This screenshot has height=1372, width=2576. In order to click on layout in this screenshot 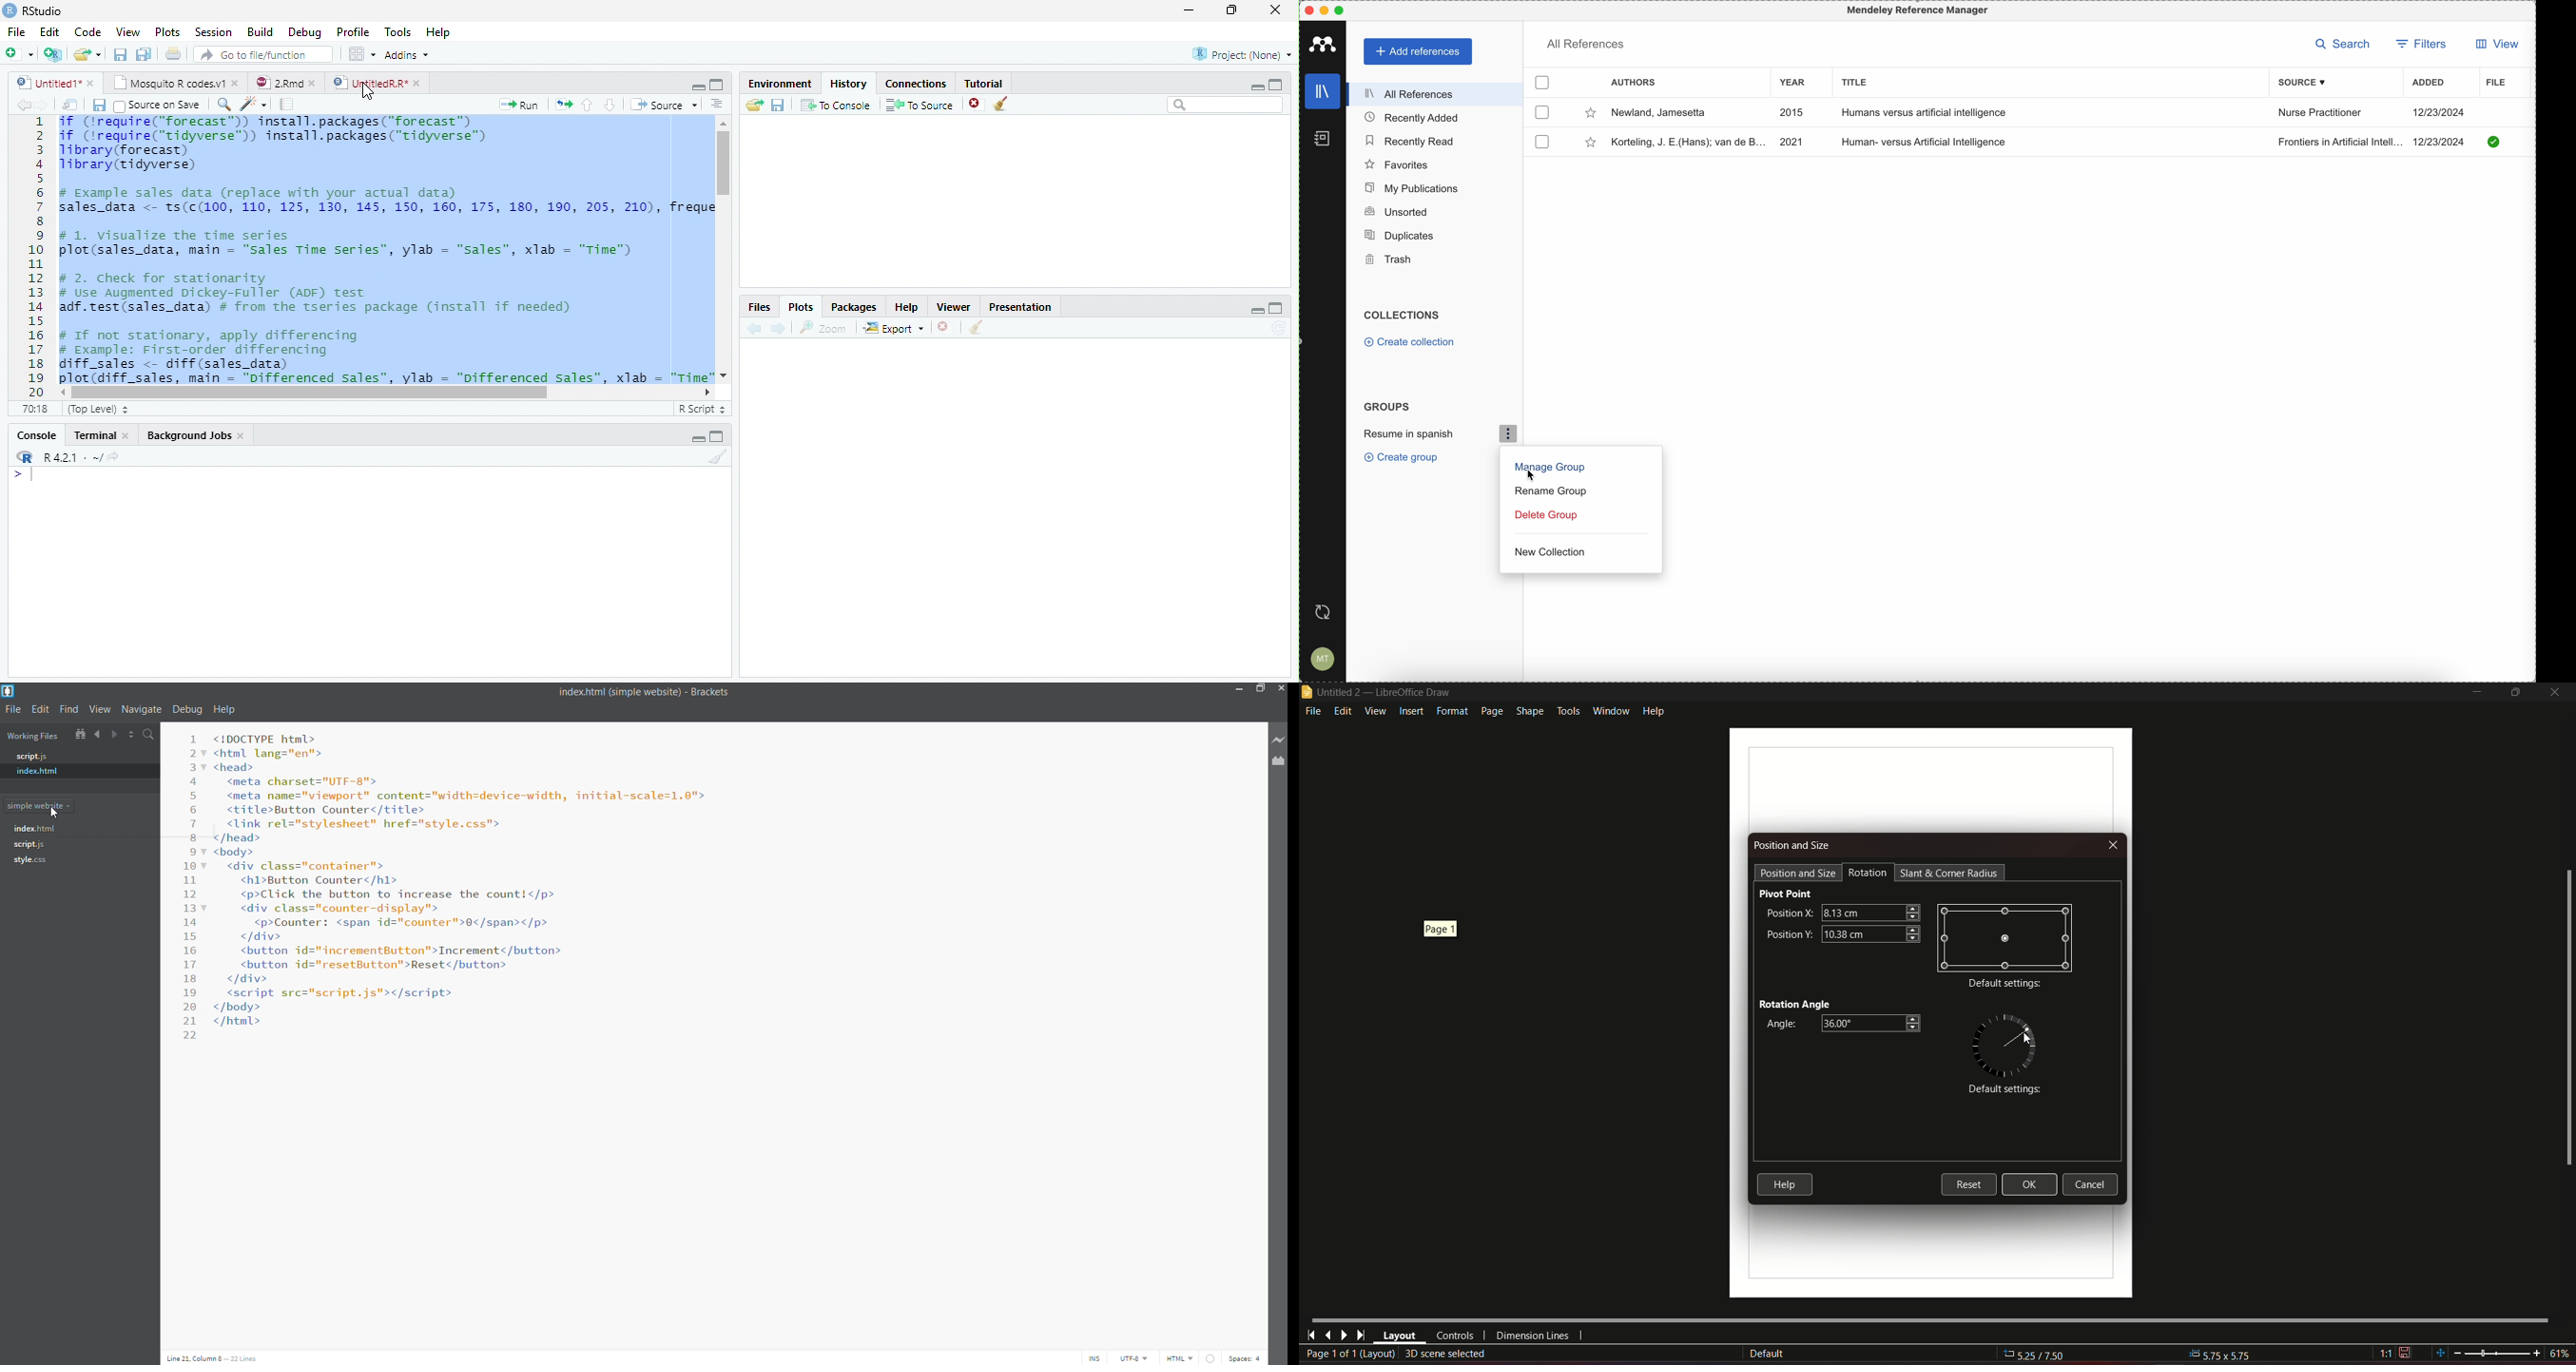, I will do `click(1399, 1336)`.